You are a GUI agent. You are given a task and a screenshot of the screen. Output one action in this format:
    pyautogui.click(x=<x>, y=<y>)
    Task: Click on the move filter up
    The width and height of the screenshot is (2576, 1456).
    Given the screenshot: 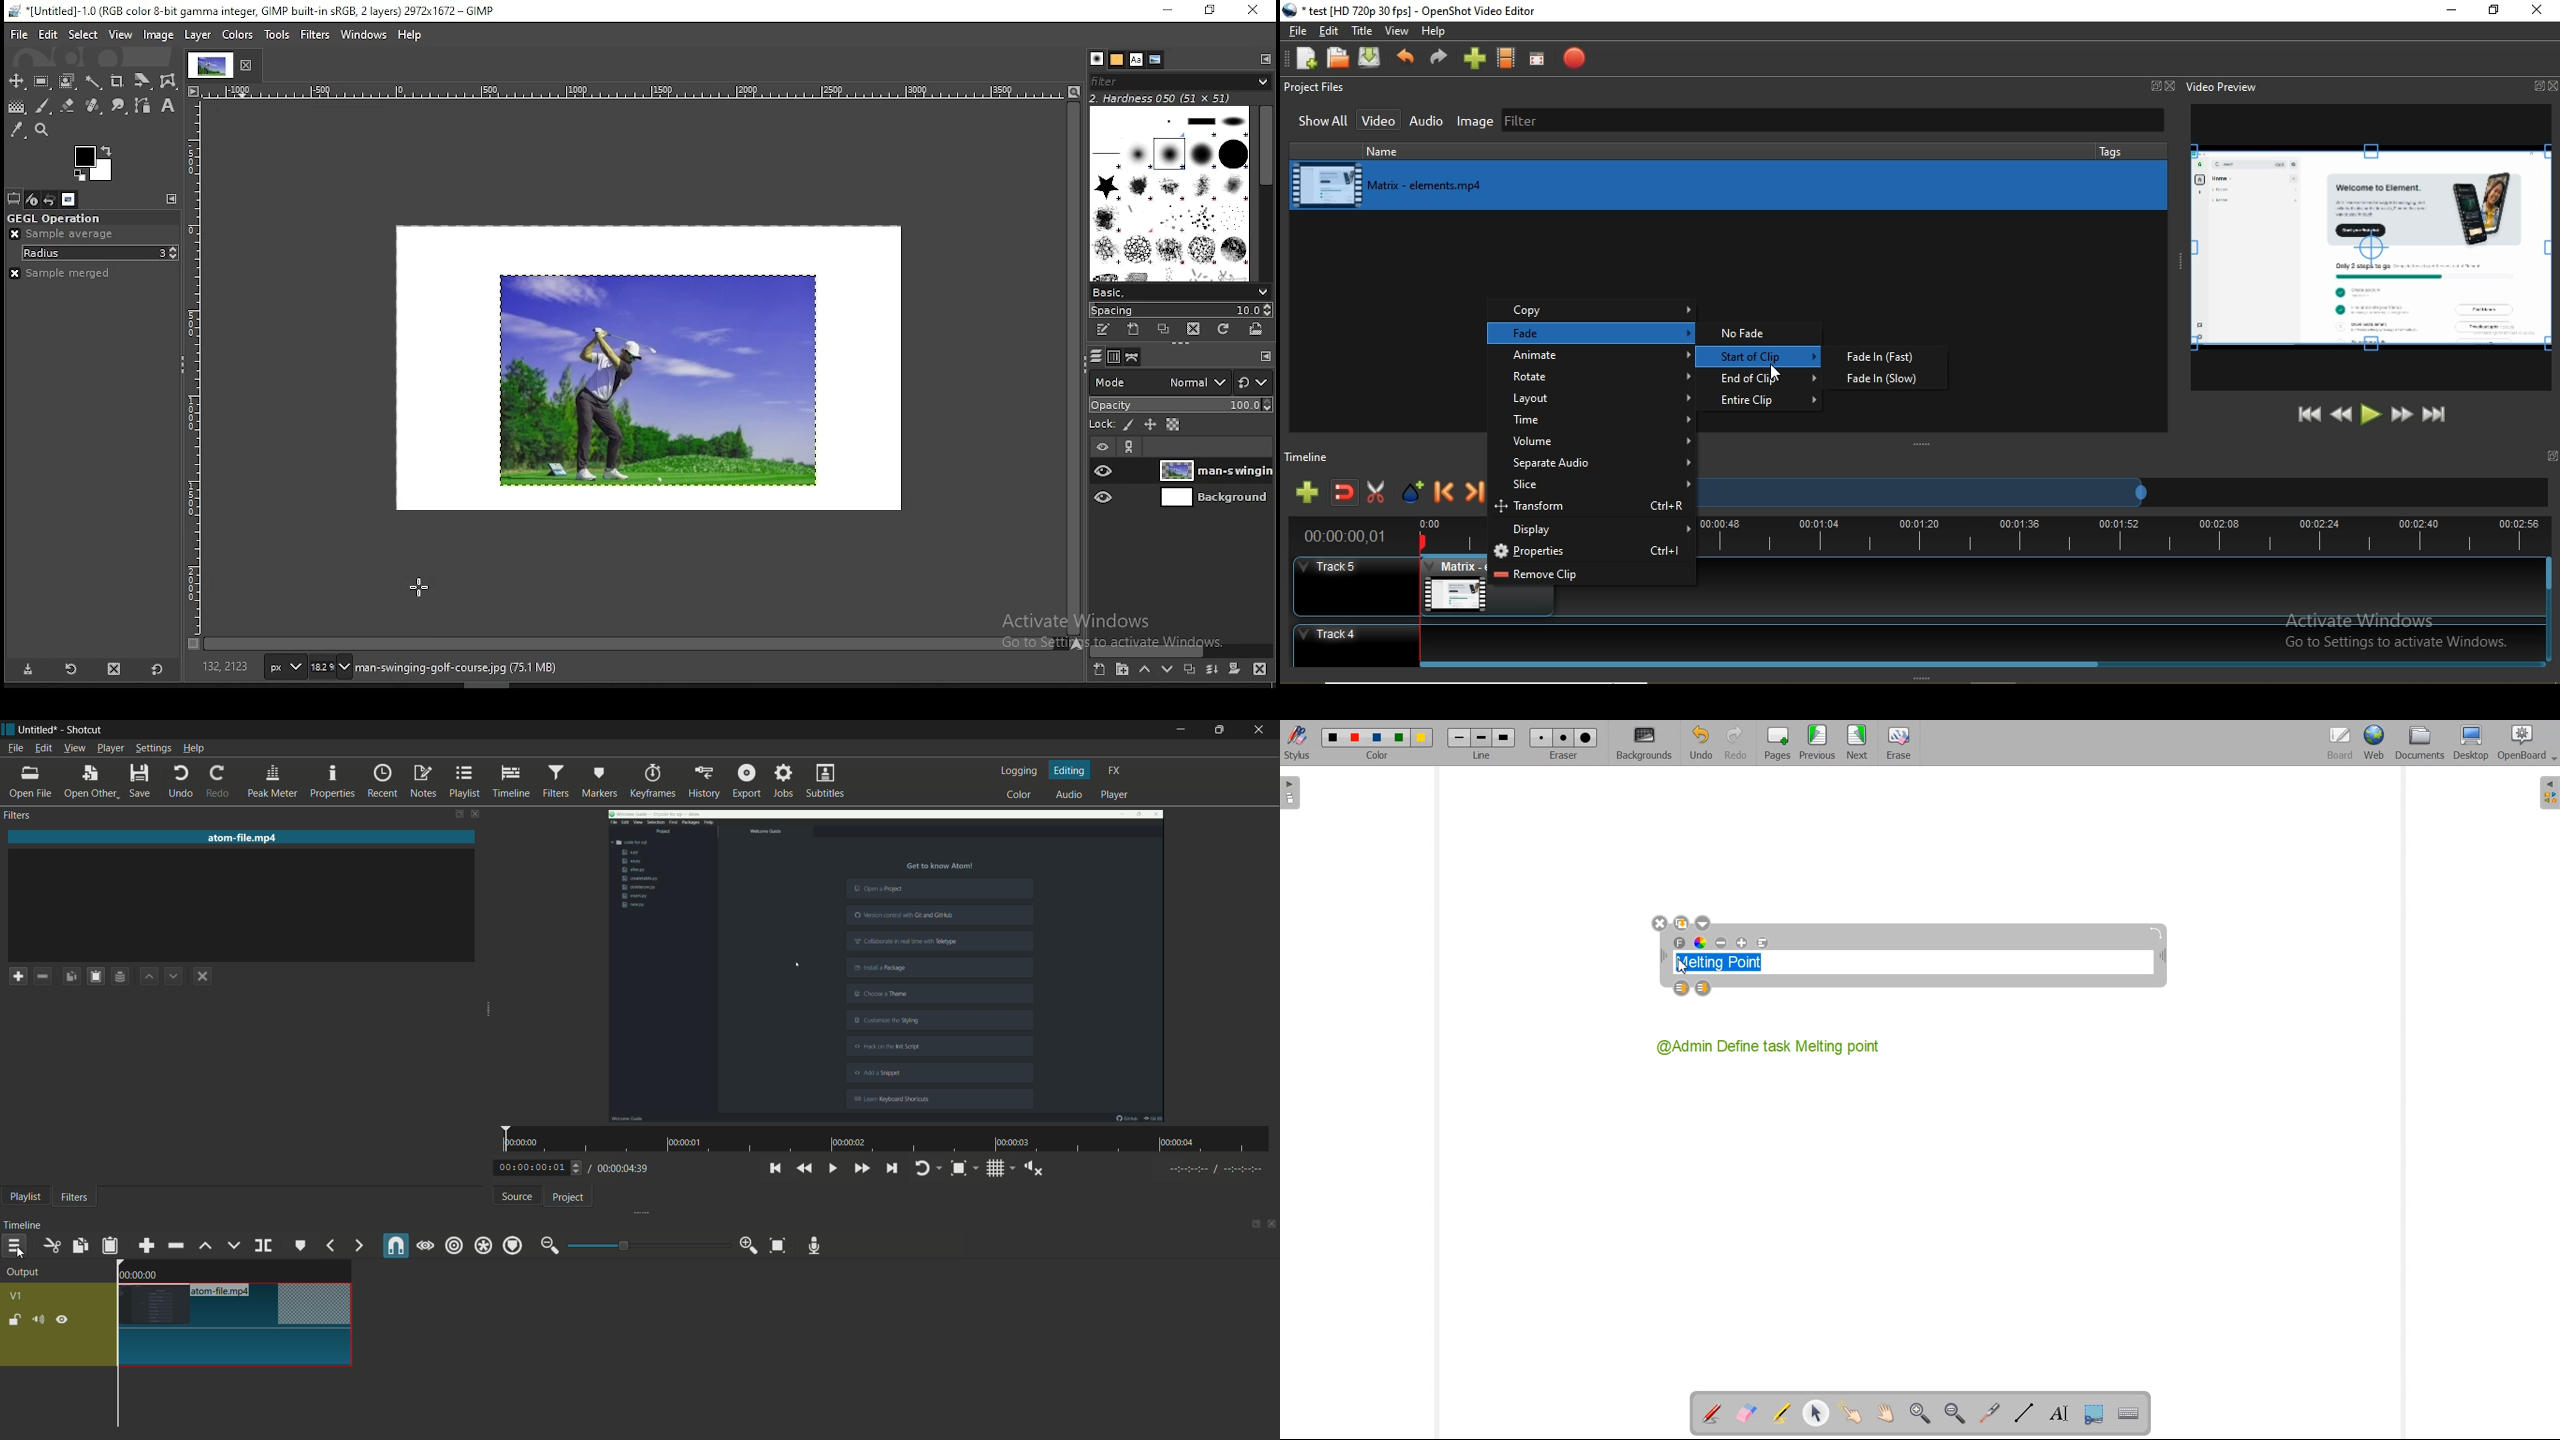 What is the action you would take?
    pyautogui.click(x=149, y=977)
    